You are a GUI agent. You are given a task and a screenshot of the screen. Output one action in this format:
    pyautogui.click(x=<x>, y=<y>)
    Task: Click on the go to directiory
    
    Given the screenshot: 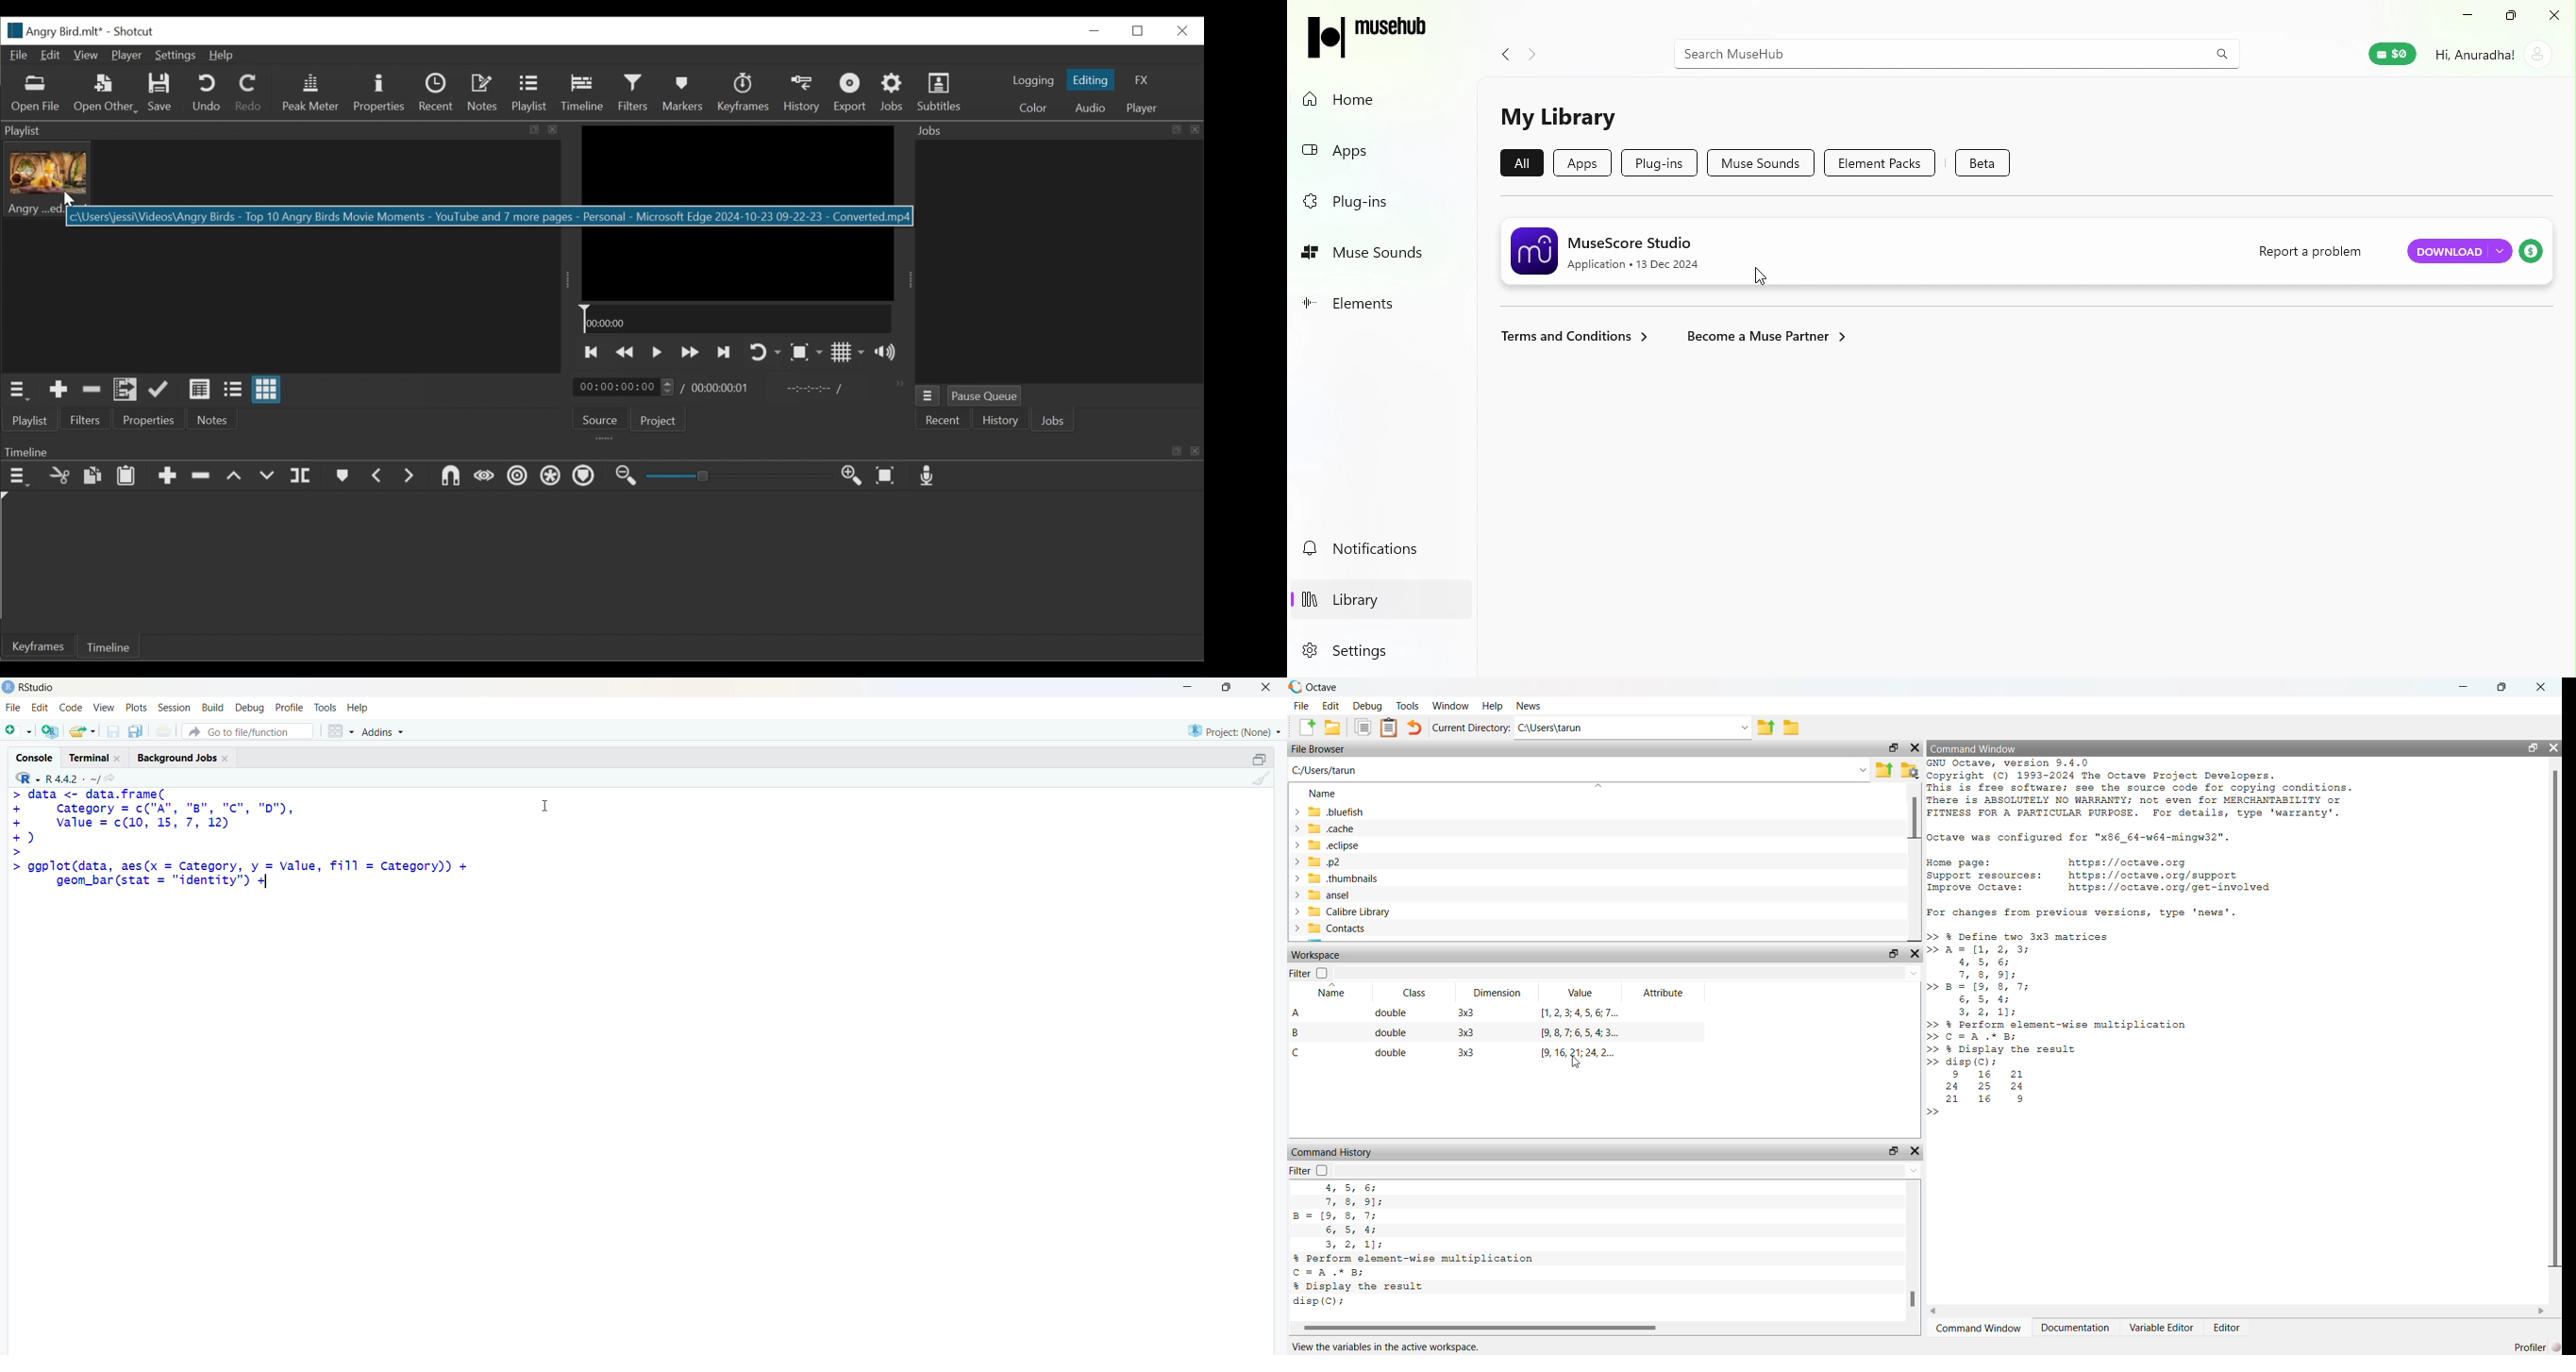 What is the action you would take?
    pyautogui.click(x=113, y=778)
    